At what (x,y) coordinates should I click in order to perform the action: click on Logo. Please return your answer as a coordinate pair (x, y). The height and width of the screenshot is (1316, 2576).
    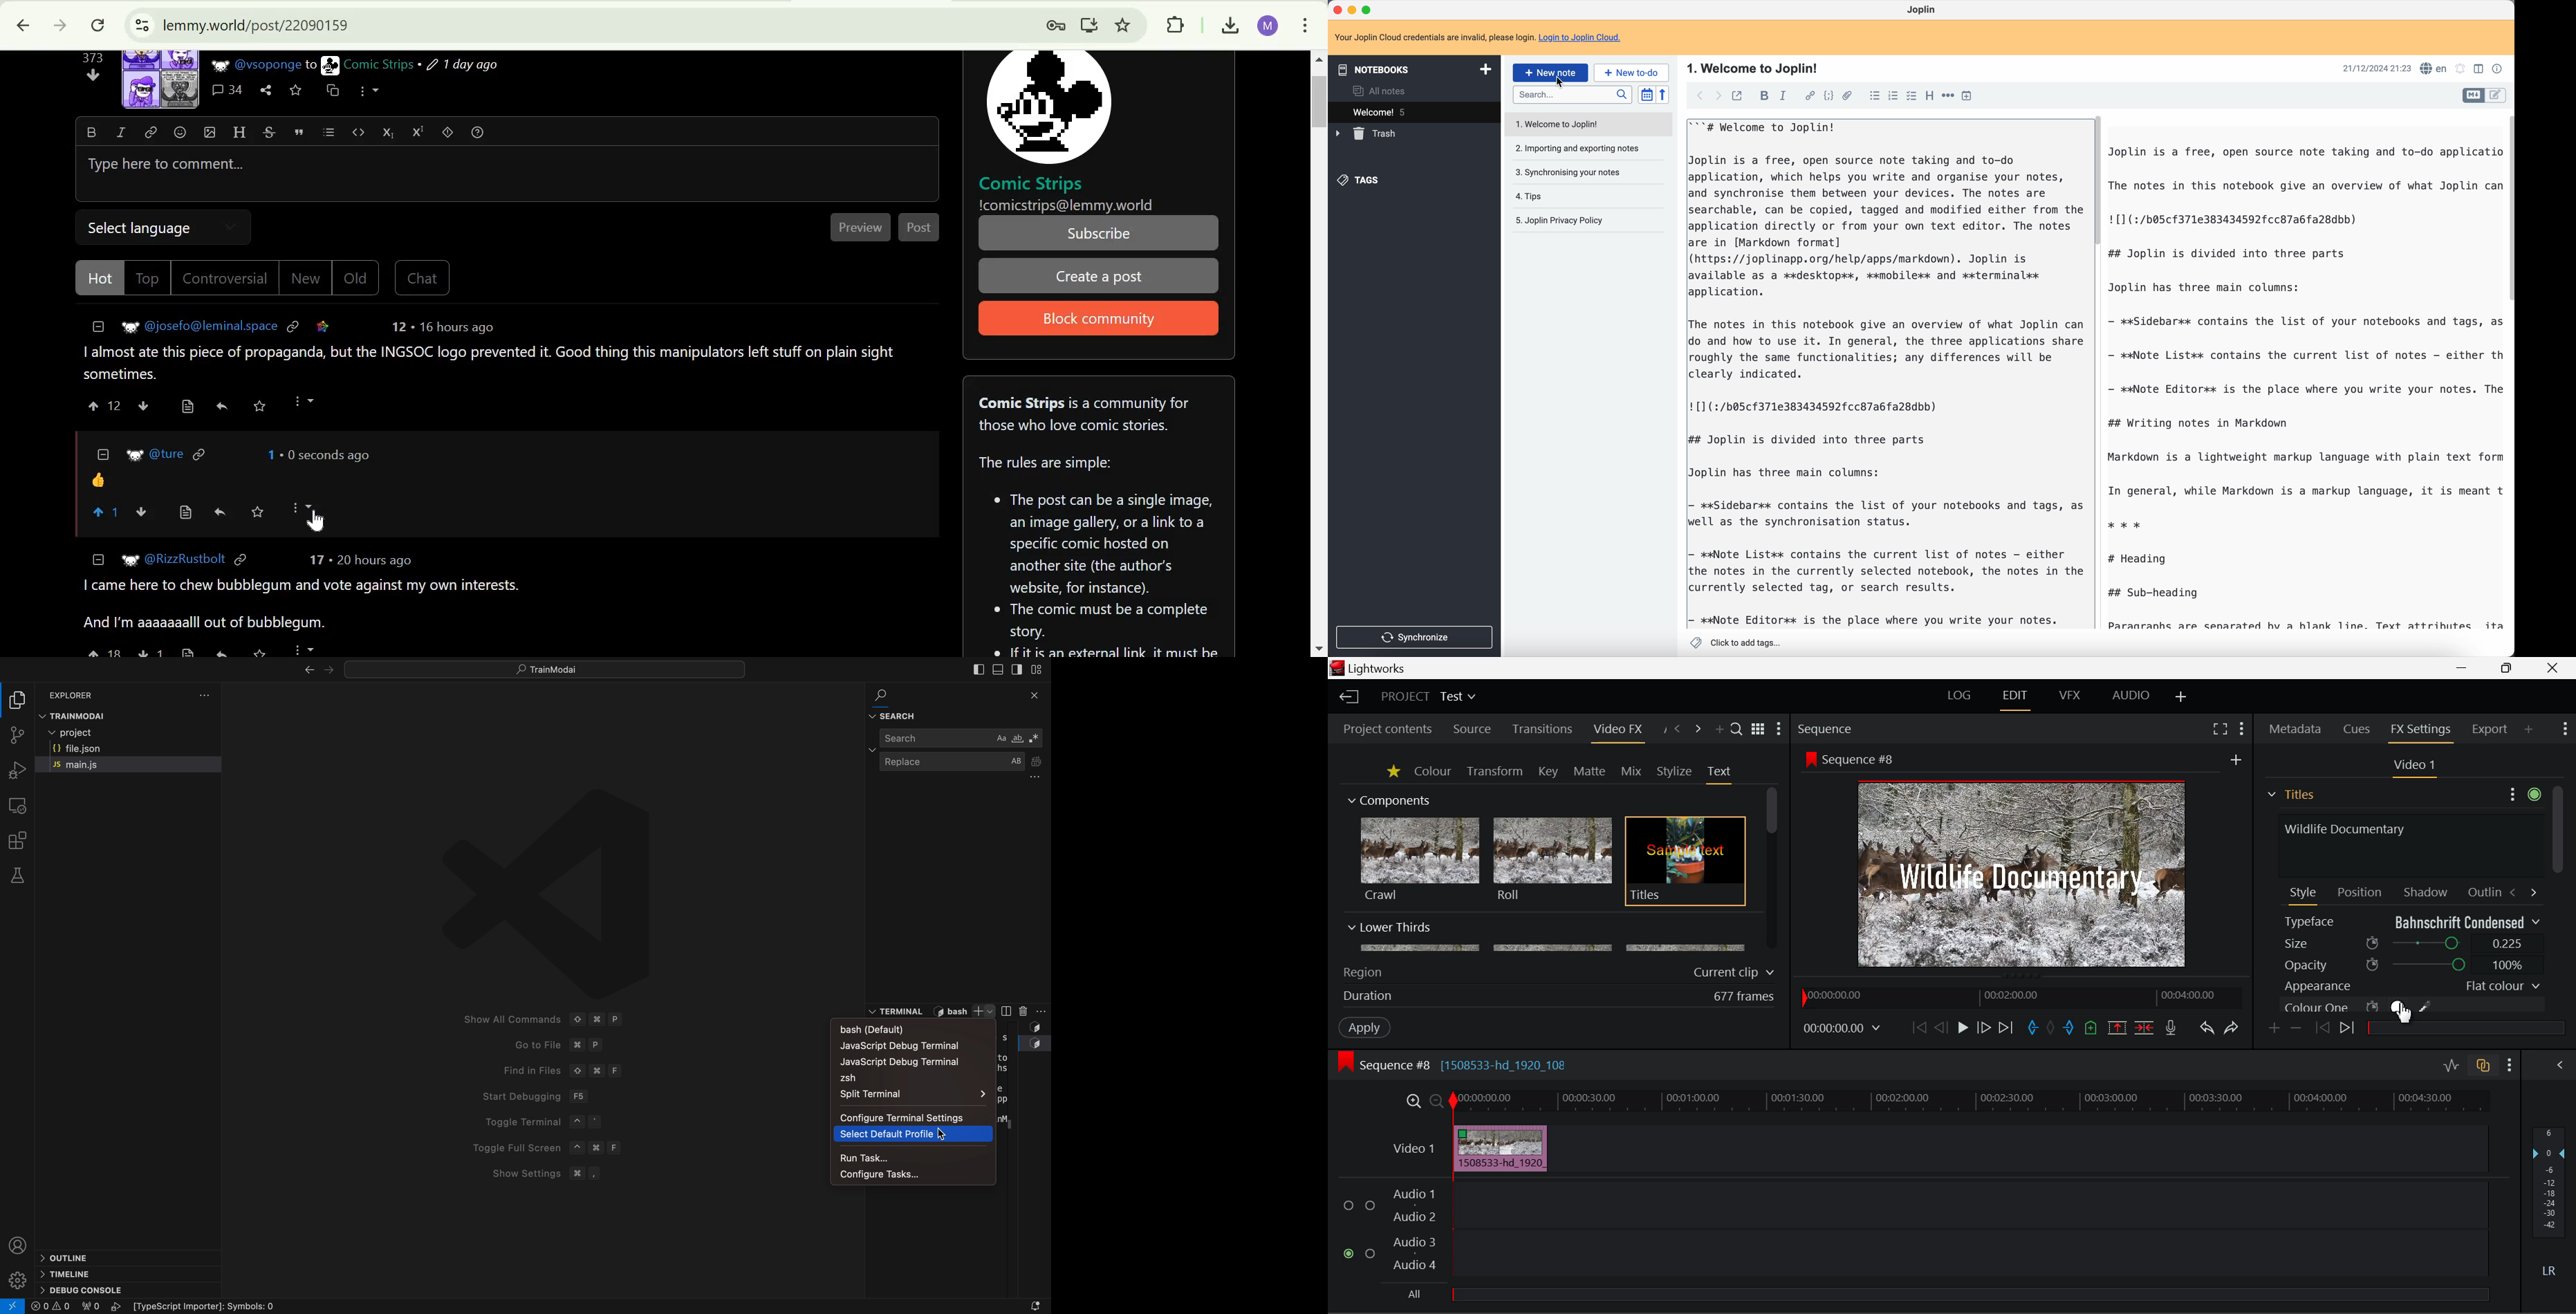
    Looking at the image, I should click on (549, 889).